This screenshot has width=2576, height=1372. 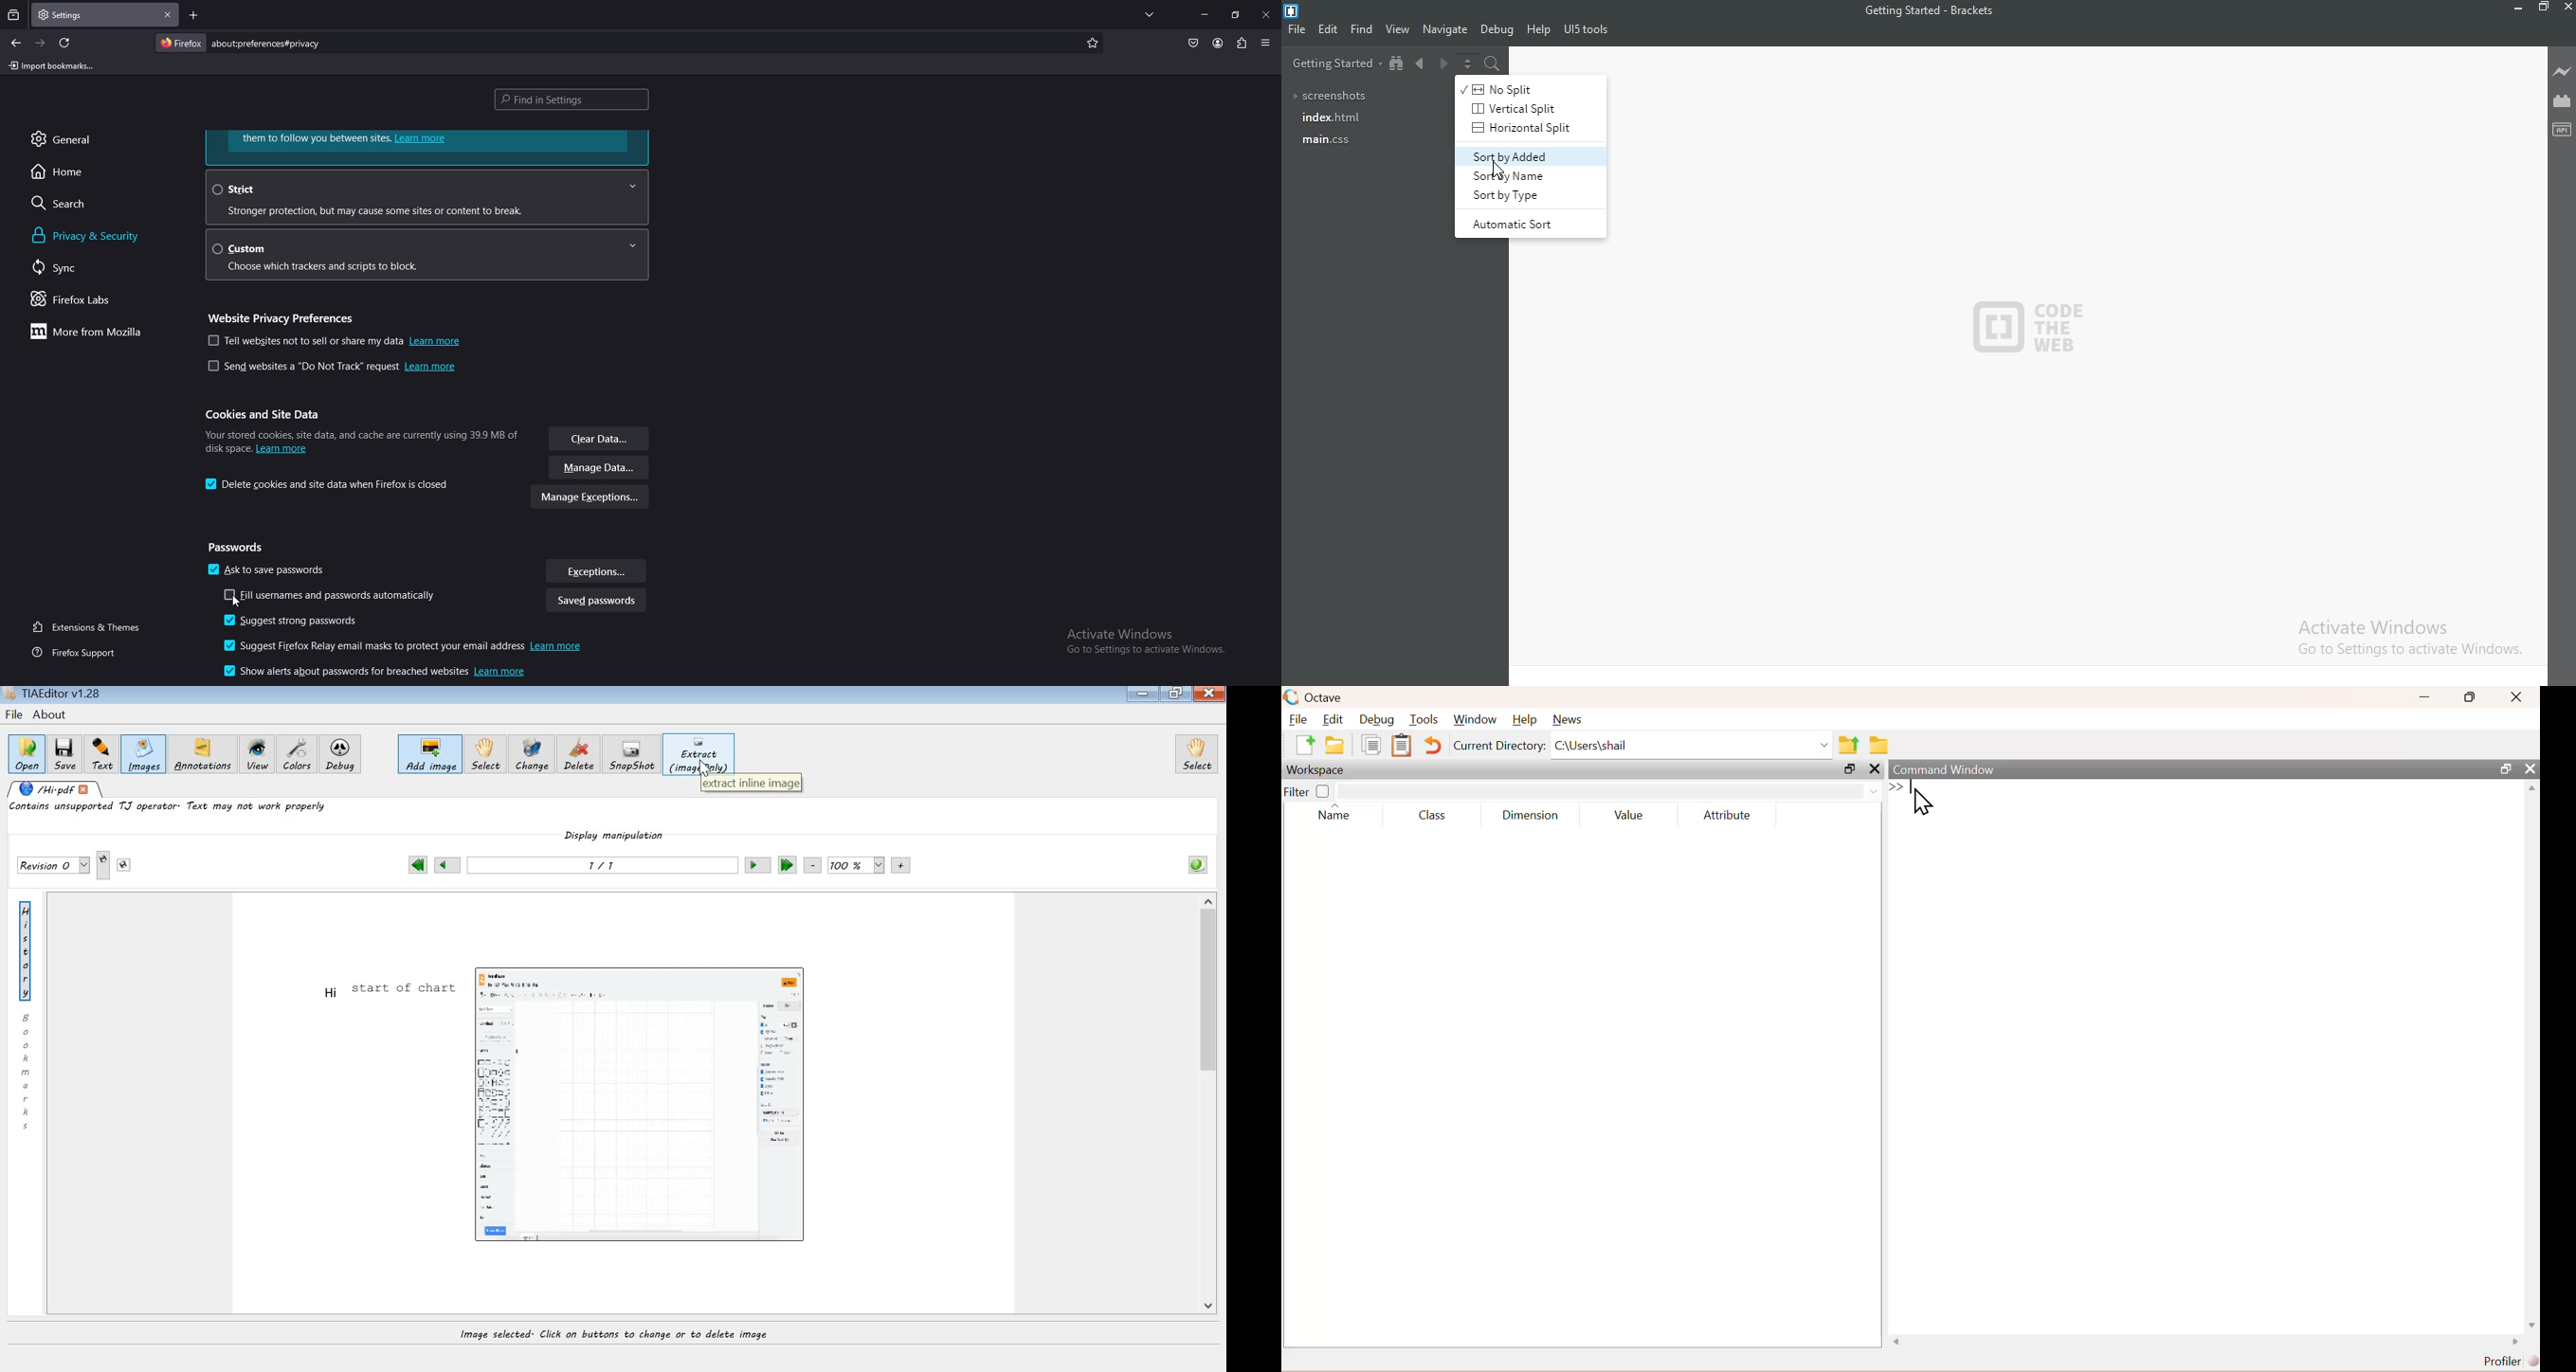 I want to click on send website do not track request, so click(x=331, y=368).